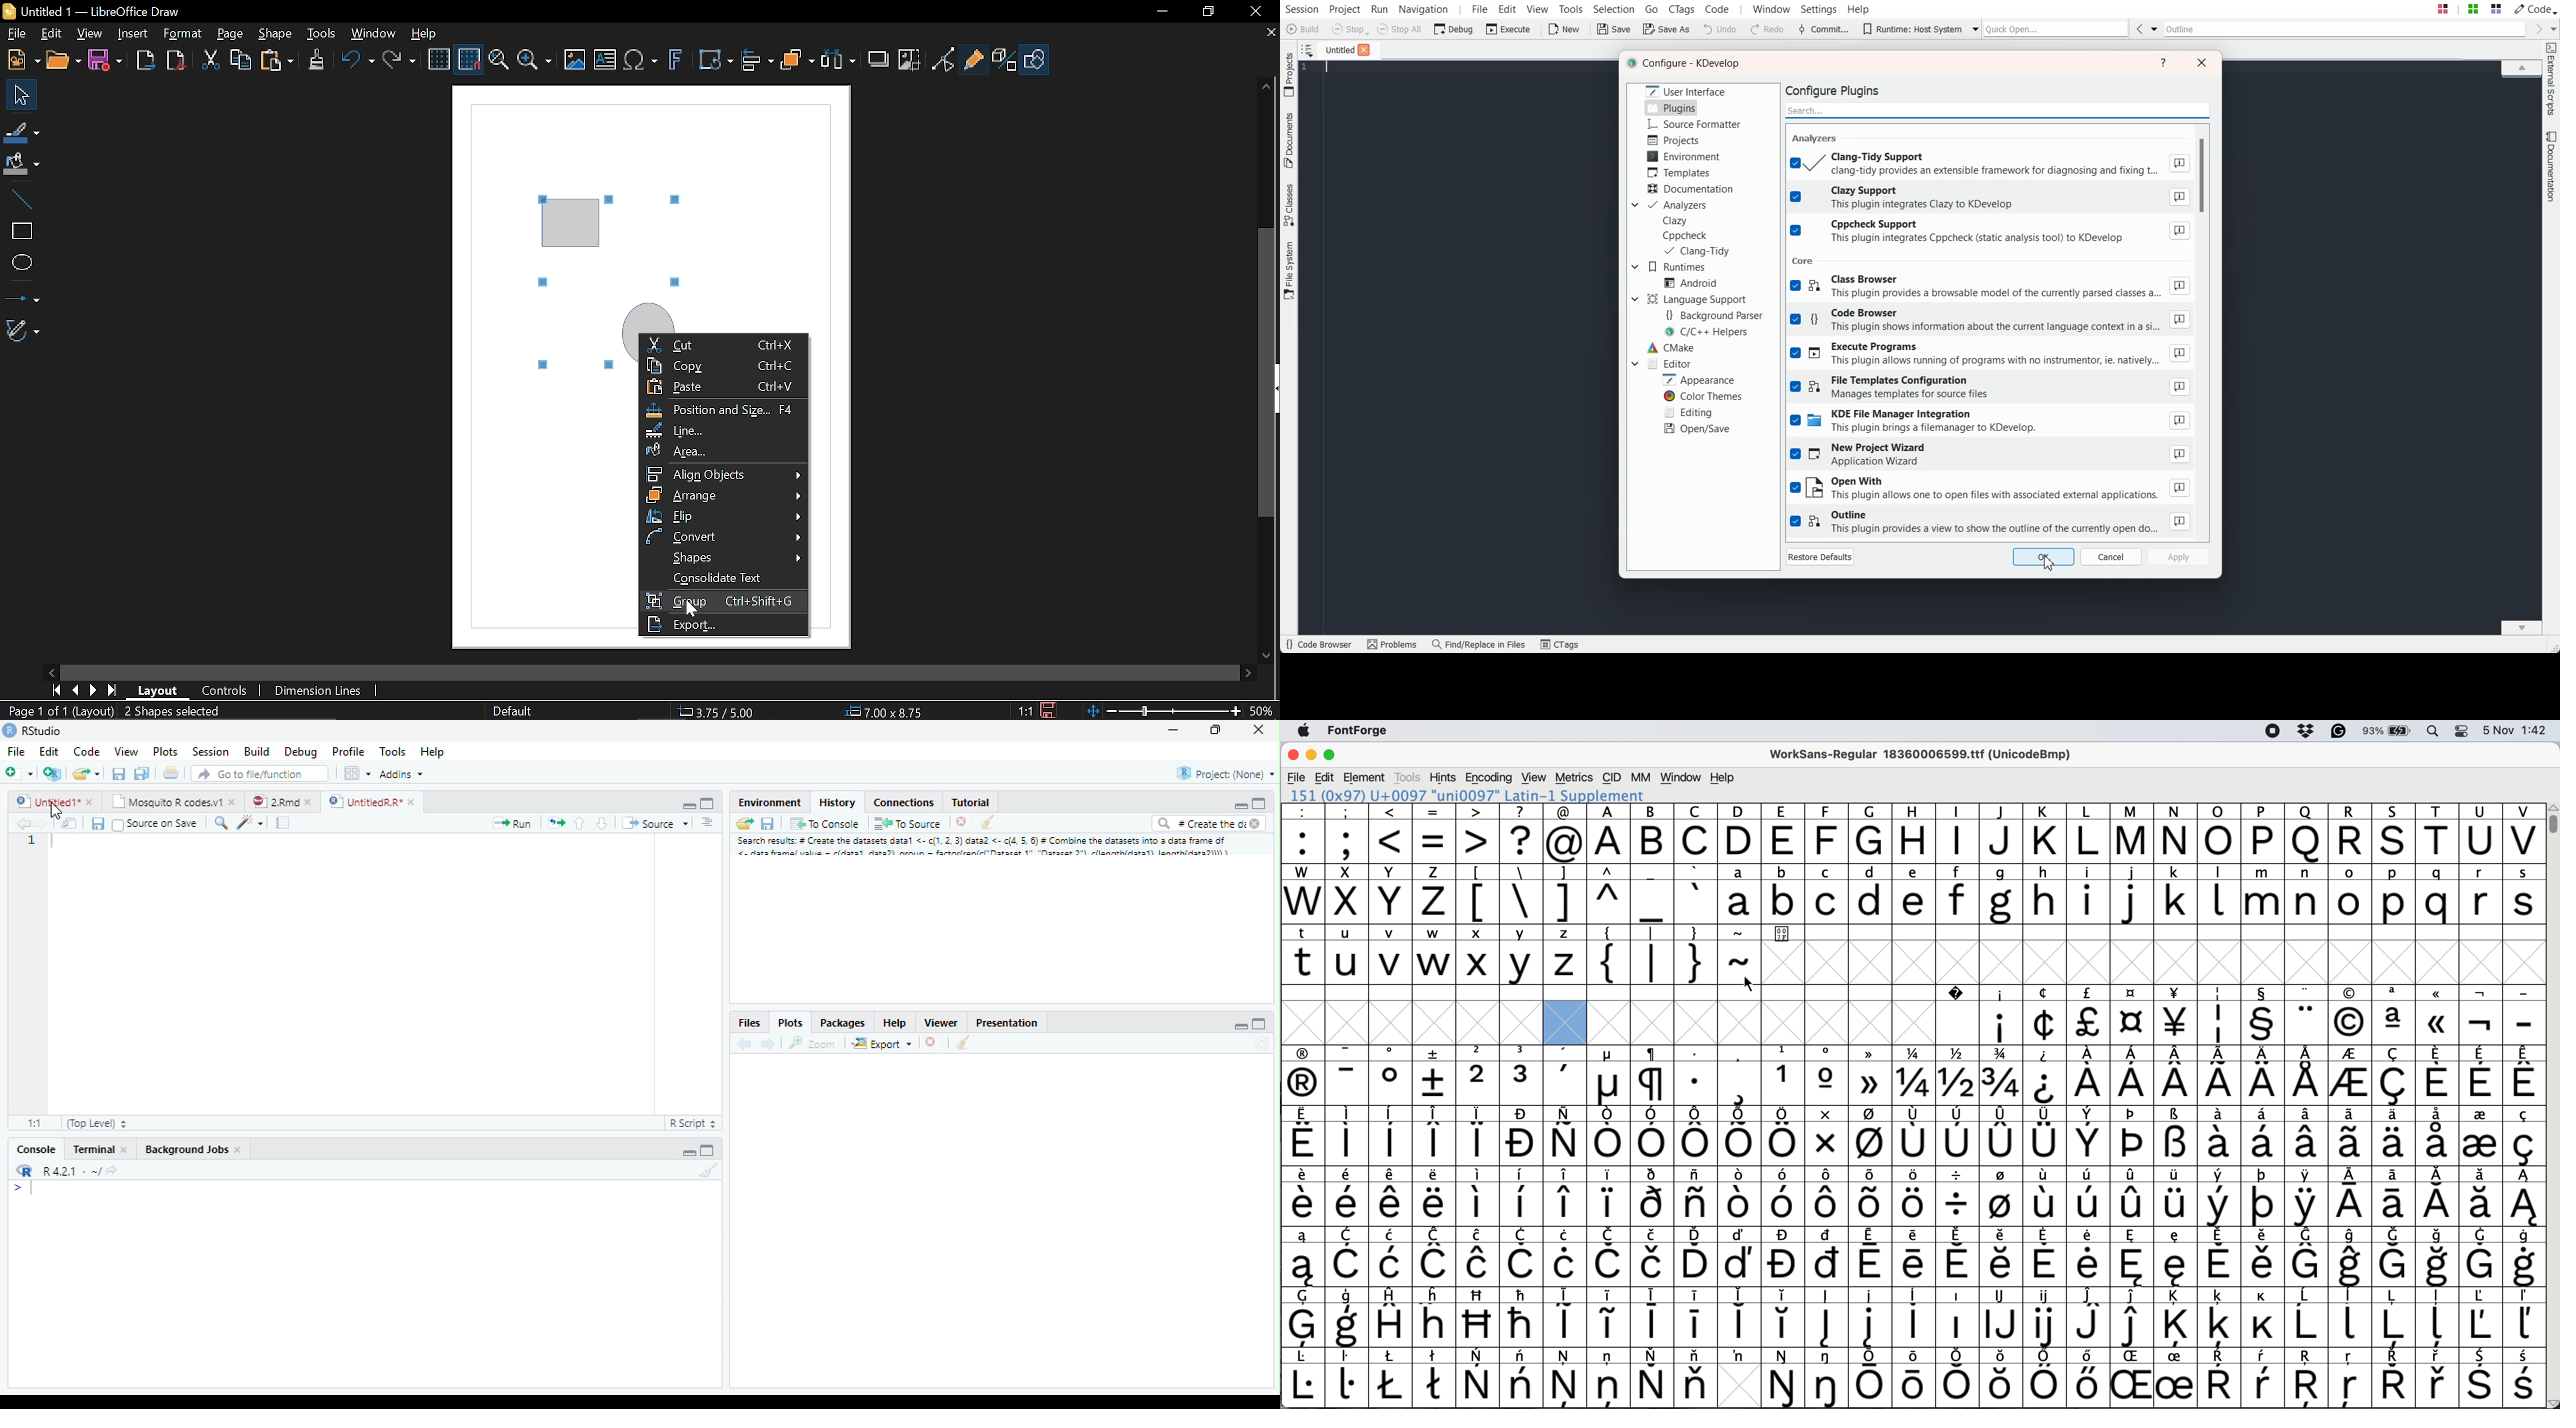 The image size is (2576, 1428). What do you see at coordinates (1258, 11) in the screenshot?
I see `Close` at bounding box center [1258, 11].